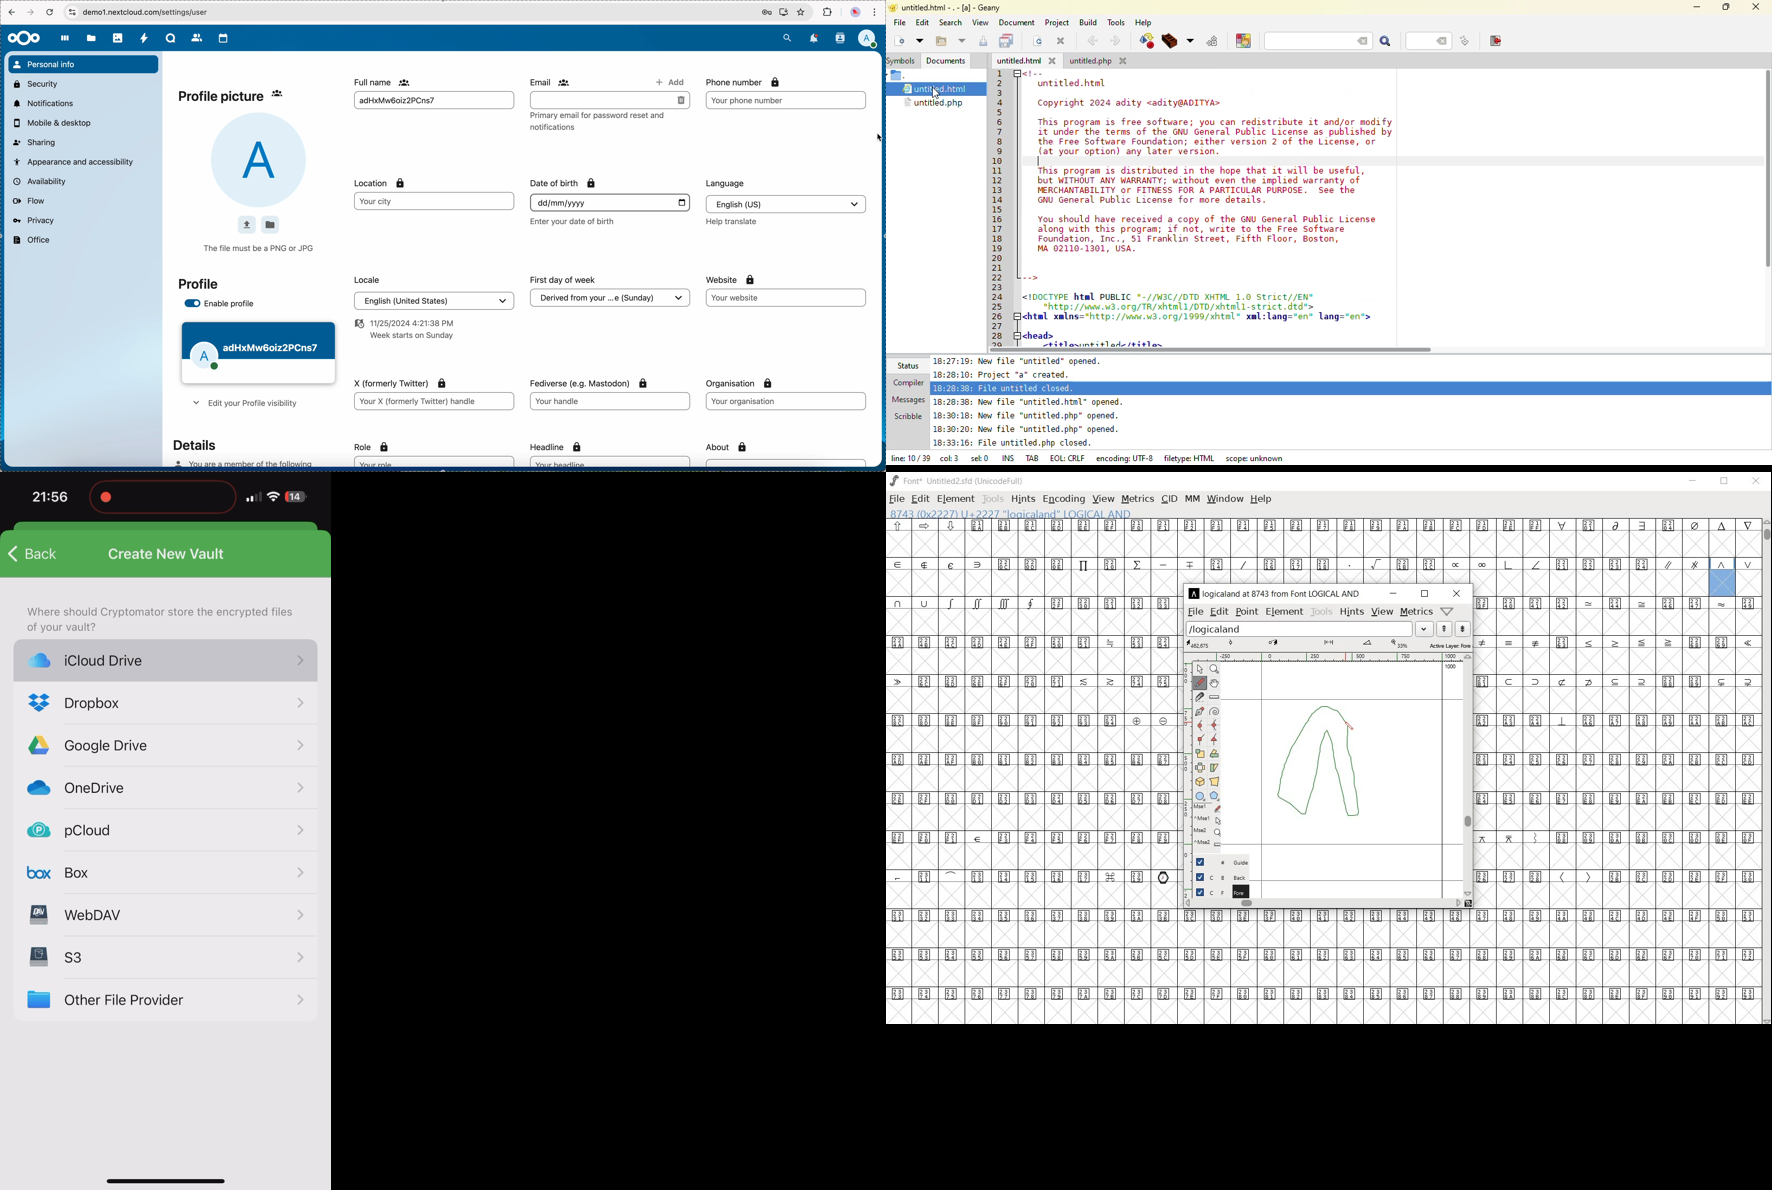 The image size is (1792, 1204). What do you see at coordinates (296, 498) in the screenshot?
I see `battery` at bounding box center [296, 498].